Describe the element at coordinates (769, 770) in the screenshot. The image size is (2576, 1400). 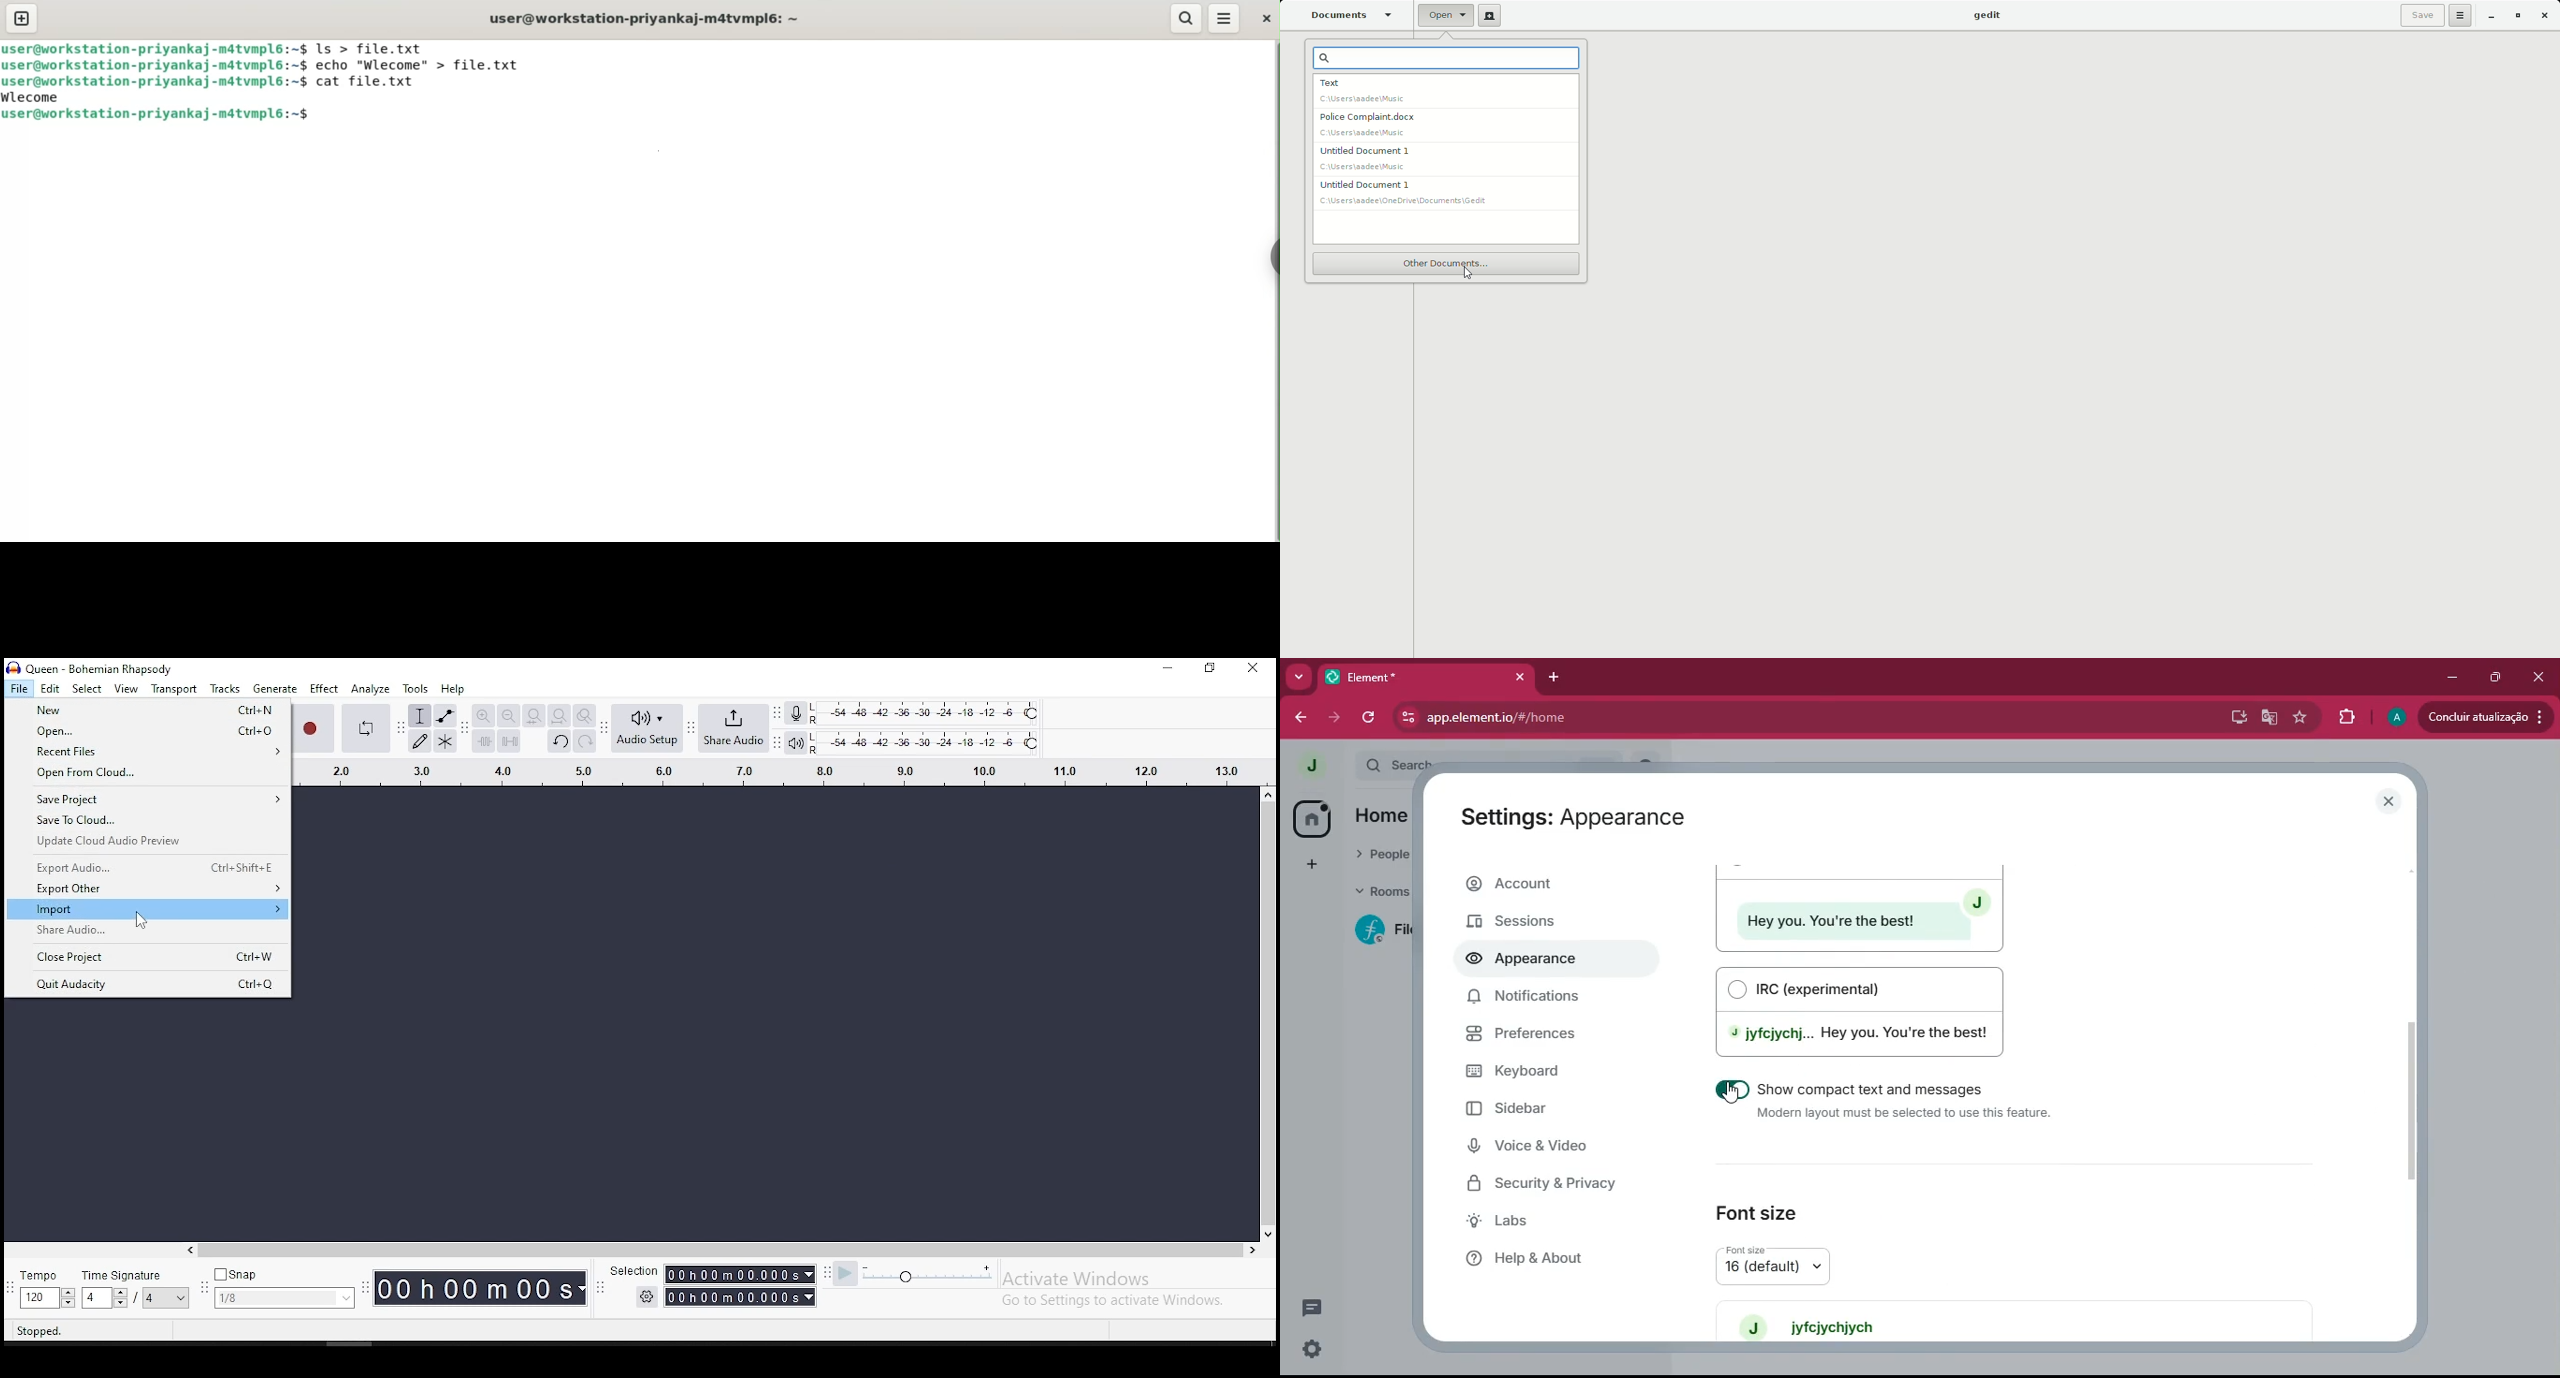
I see `timeline` at that location.